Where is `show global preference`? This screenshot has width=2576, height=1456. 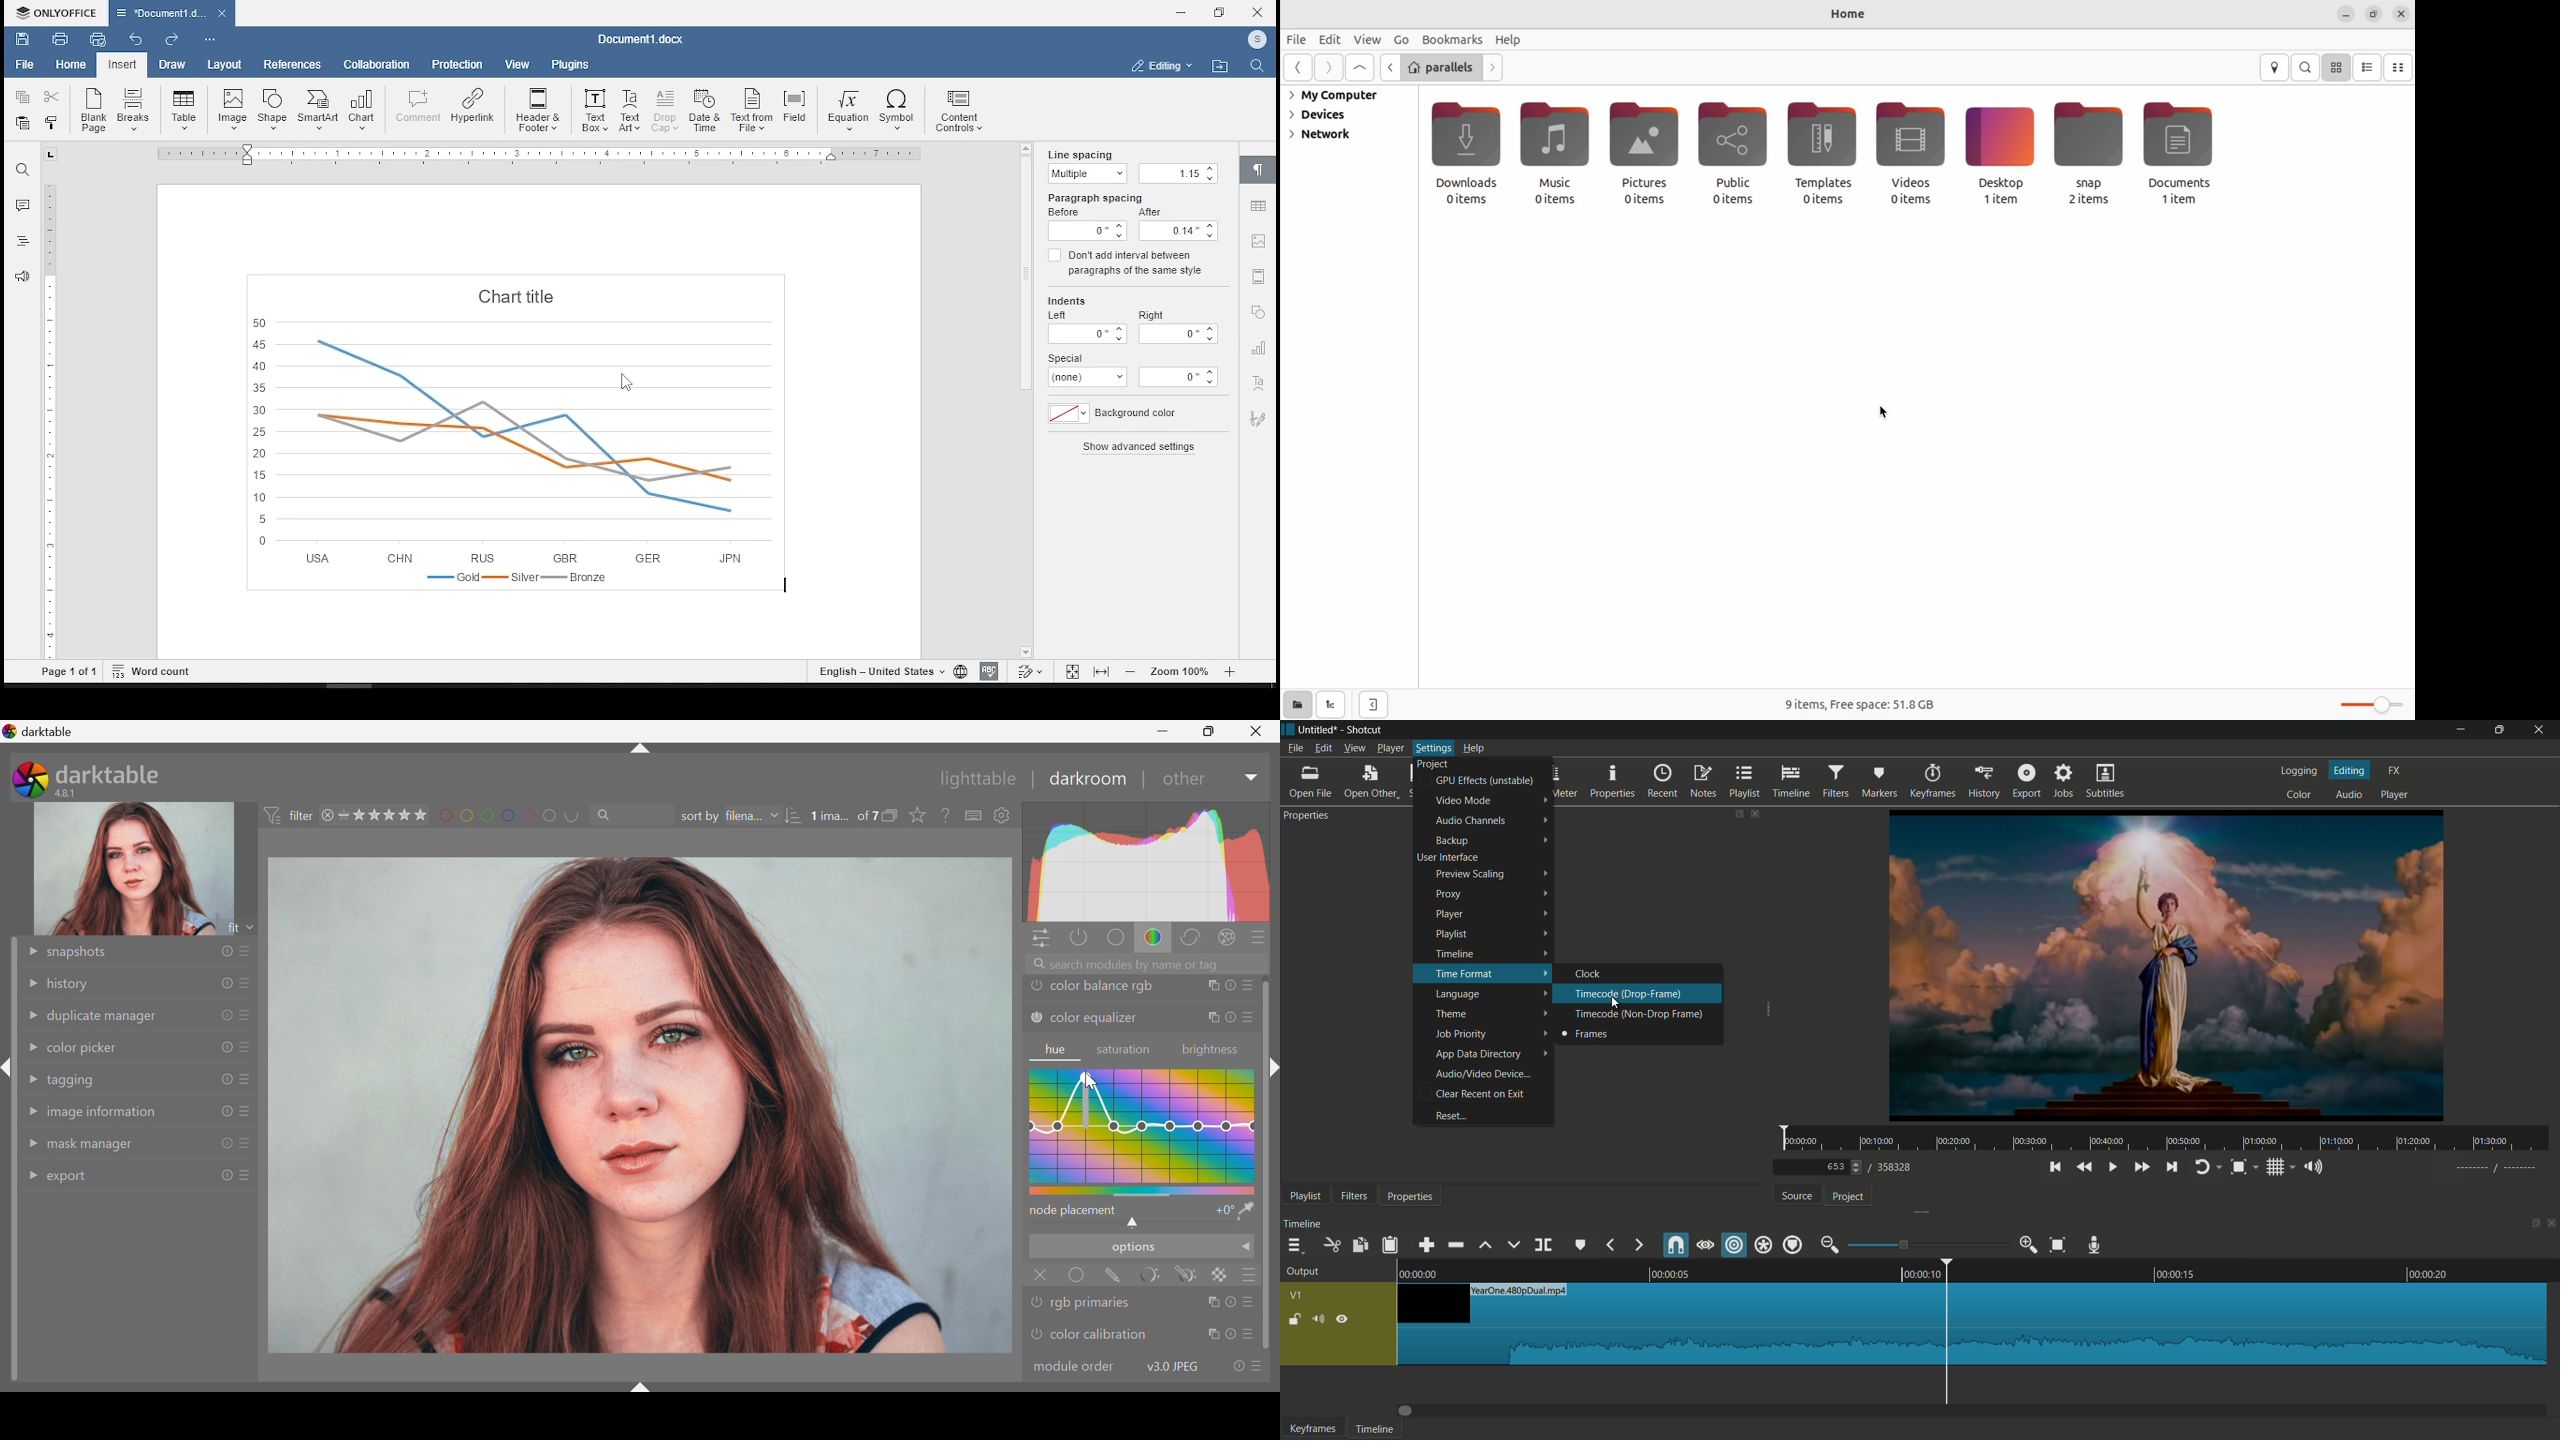
show global preference is located at coordinates (1002, 815).